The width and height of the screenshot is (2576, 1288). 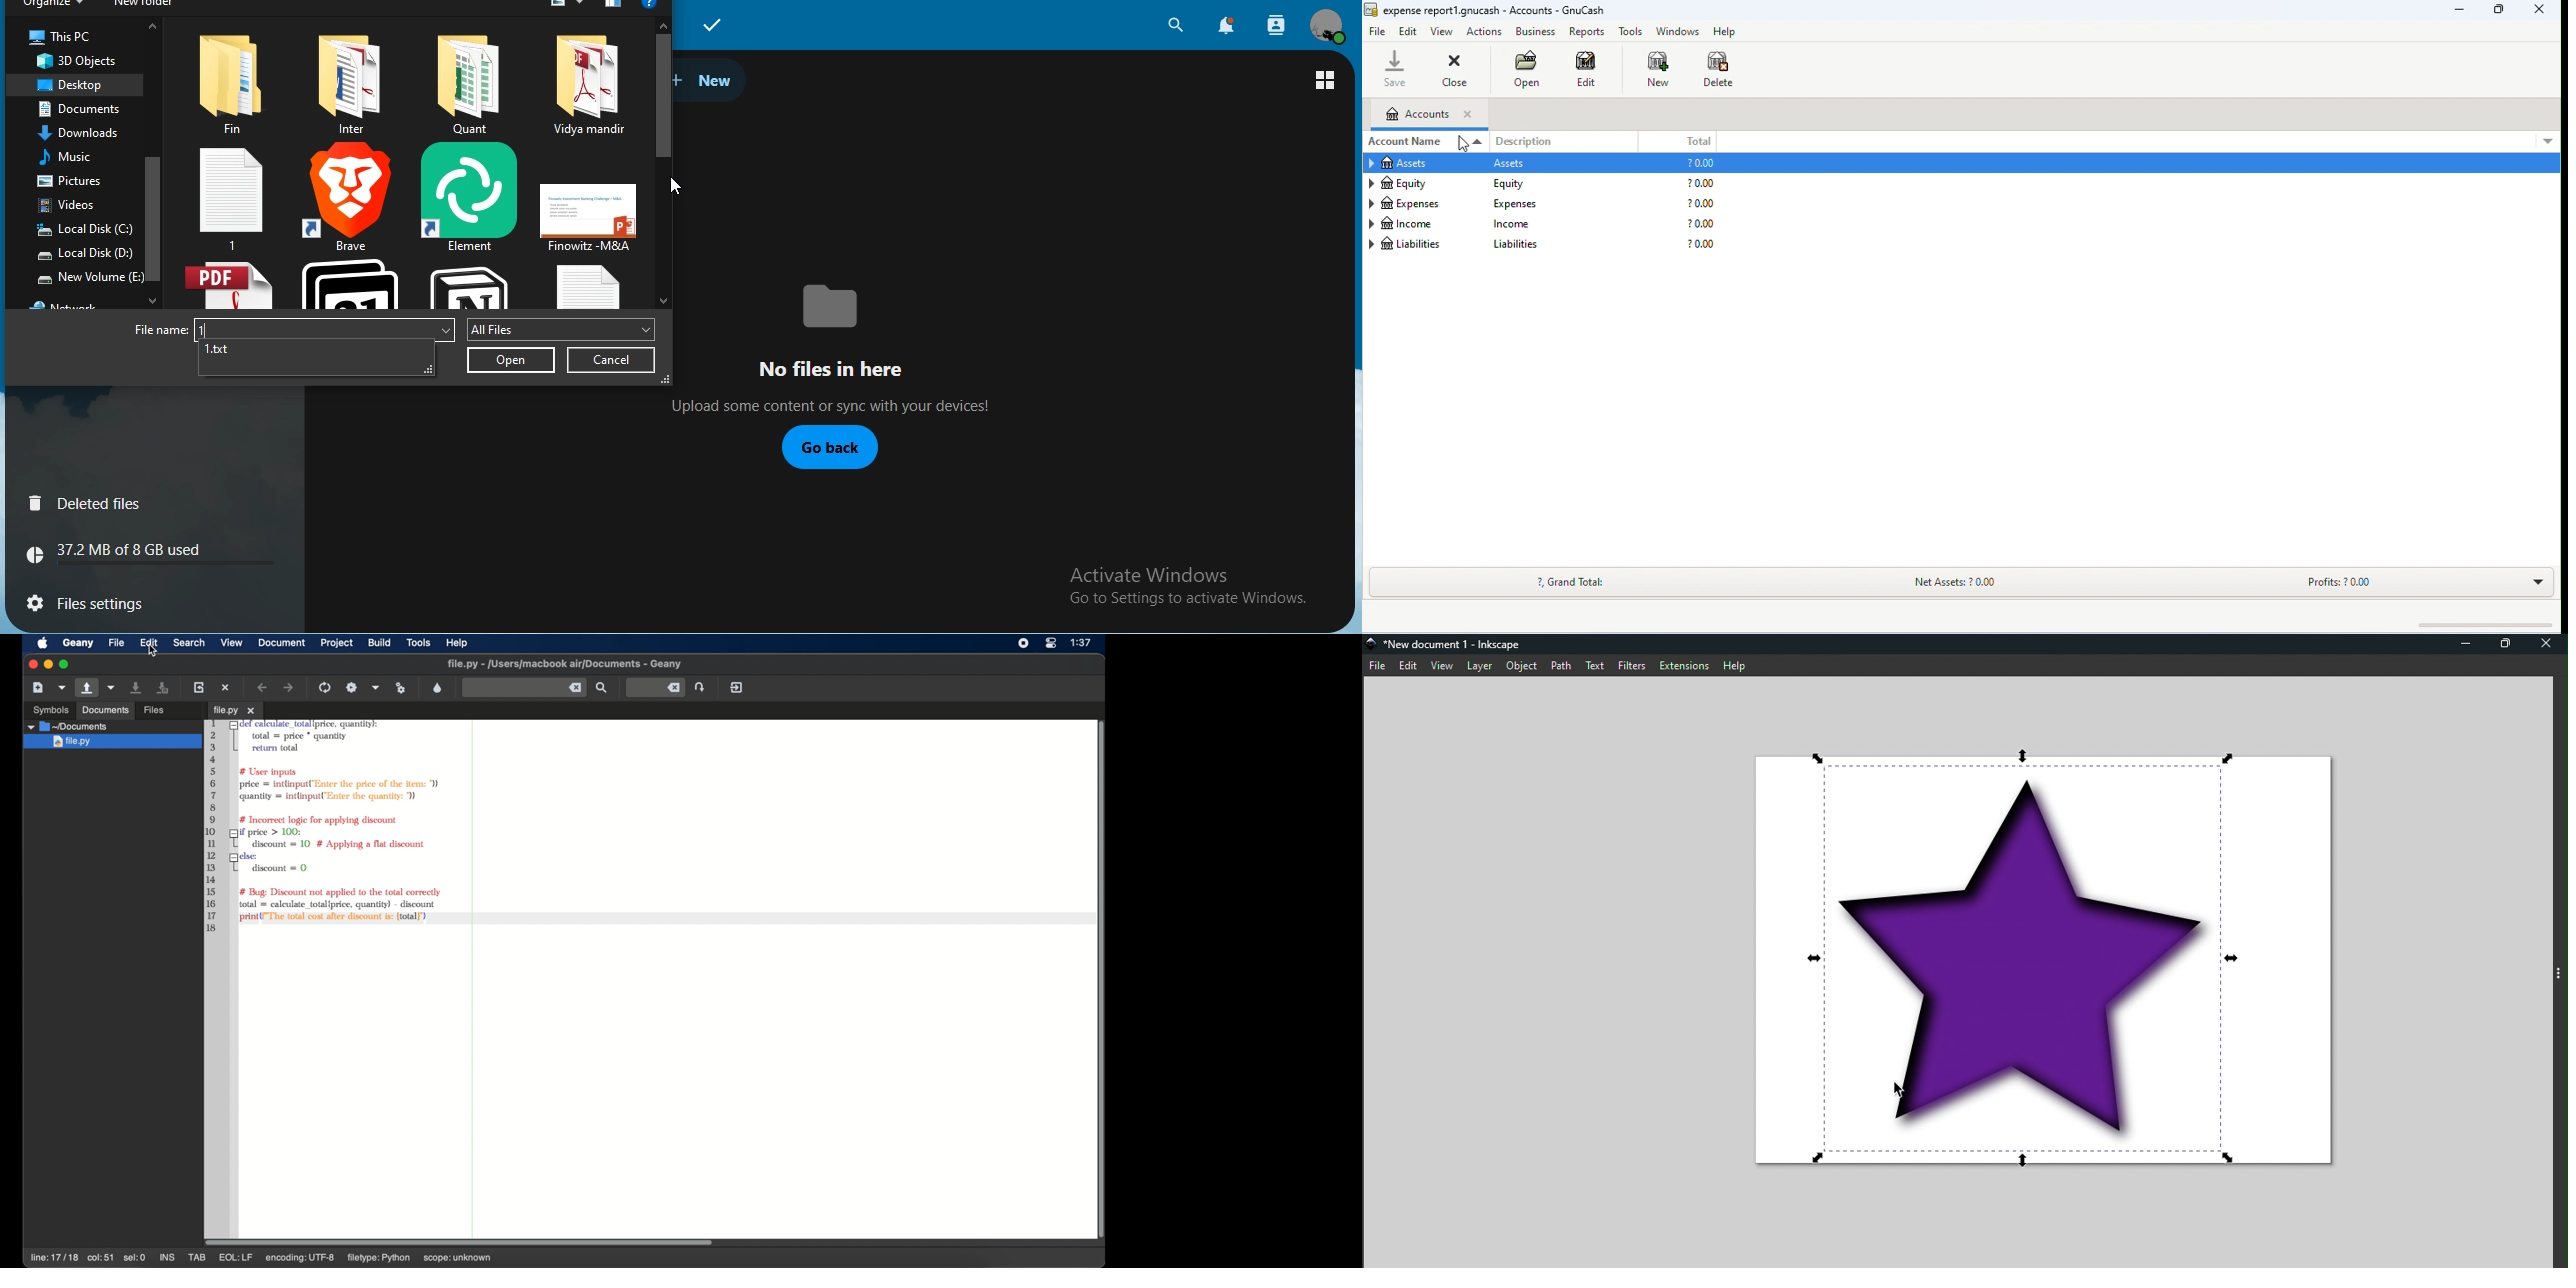 What do you see at coordinates (1176, 24) in the screenshot?
I see `search` at bounding box center [1176, 24].